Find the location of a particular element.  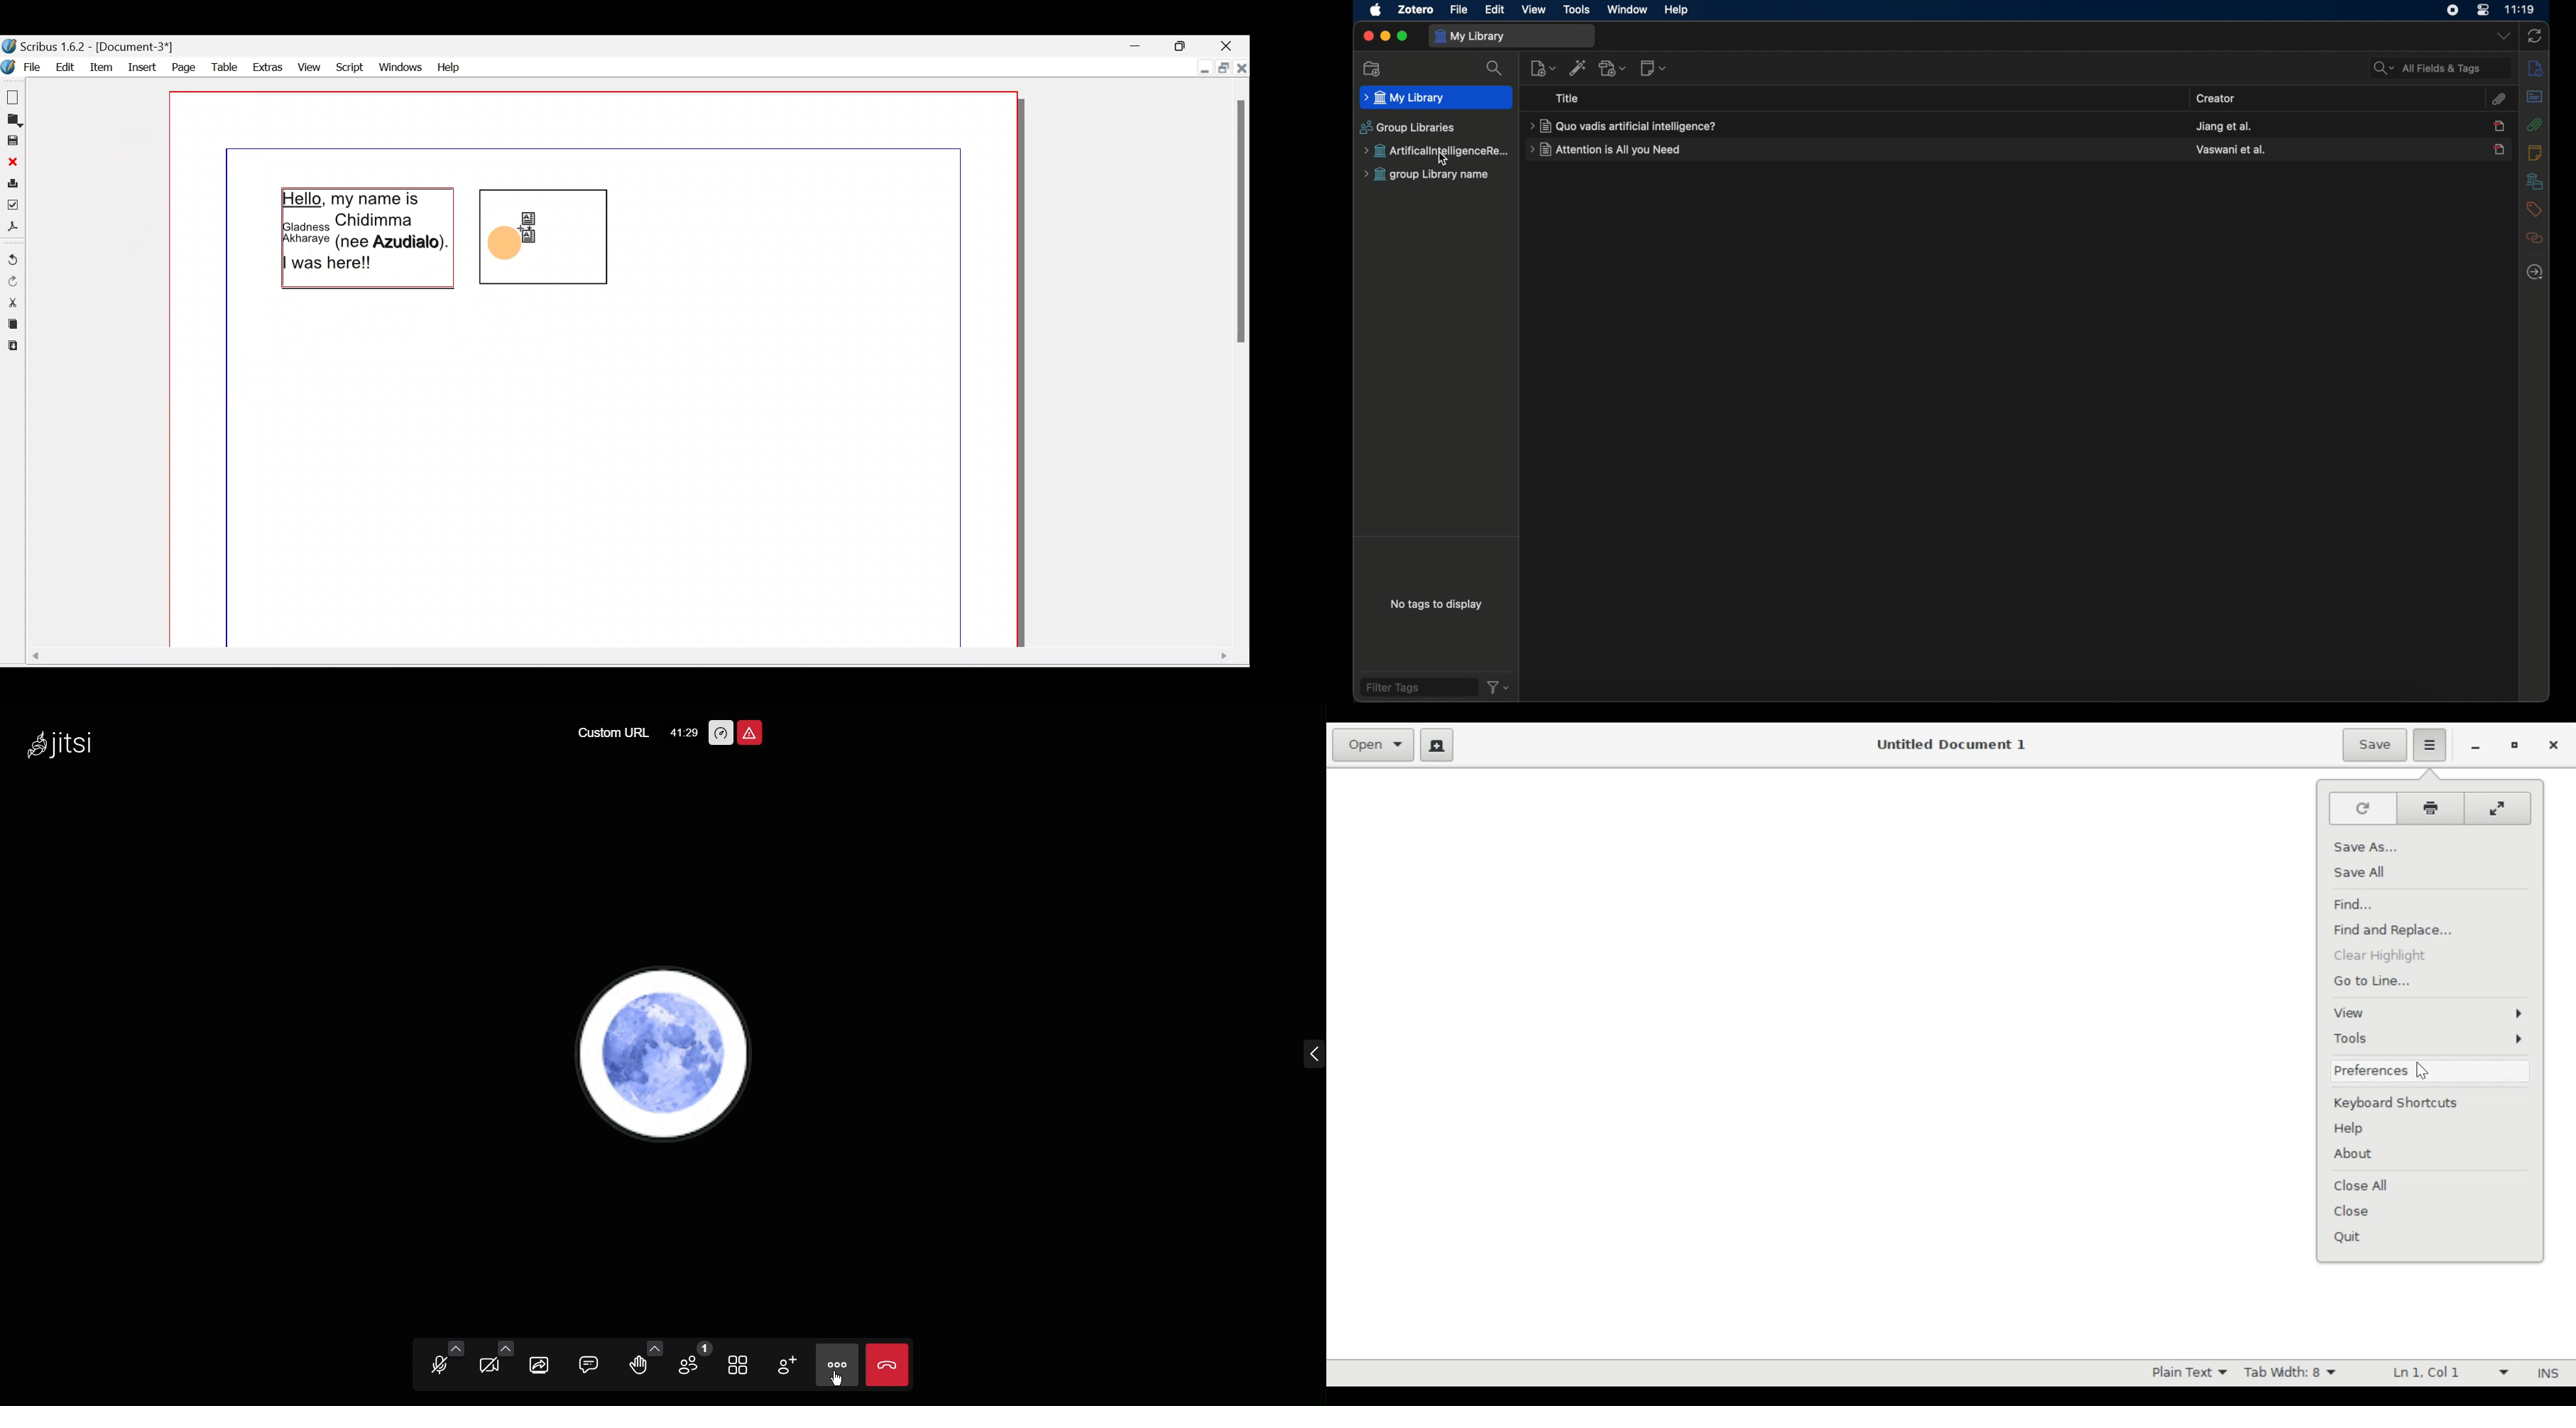

Account Profile Picture is located at coordinates (659, 1057).